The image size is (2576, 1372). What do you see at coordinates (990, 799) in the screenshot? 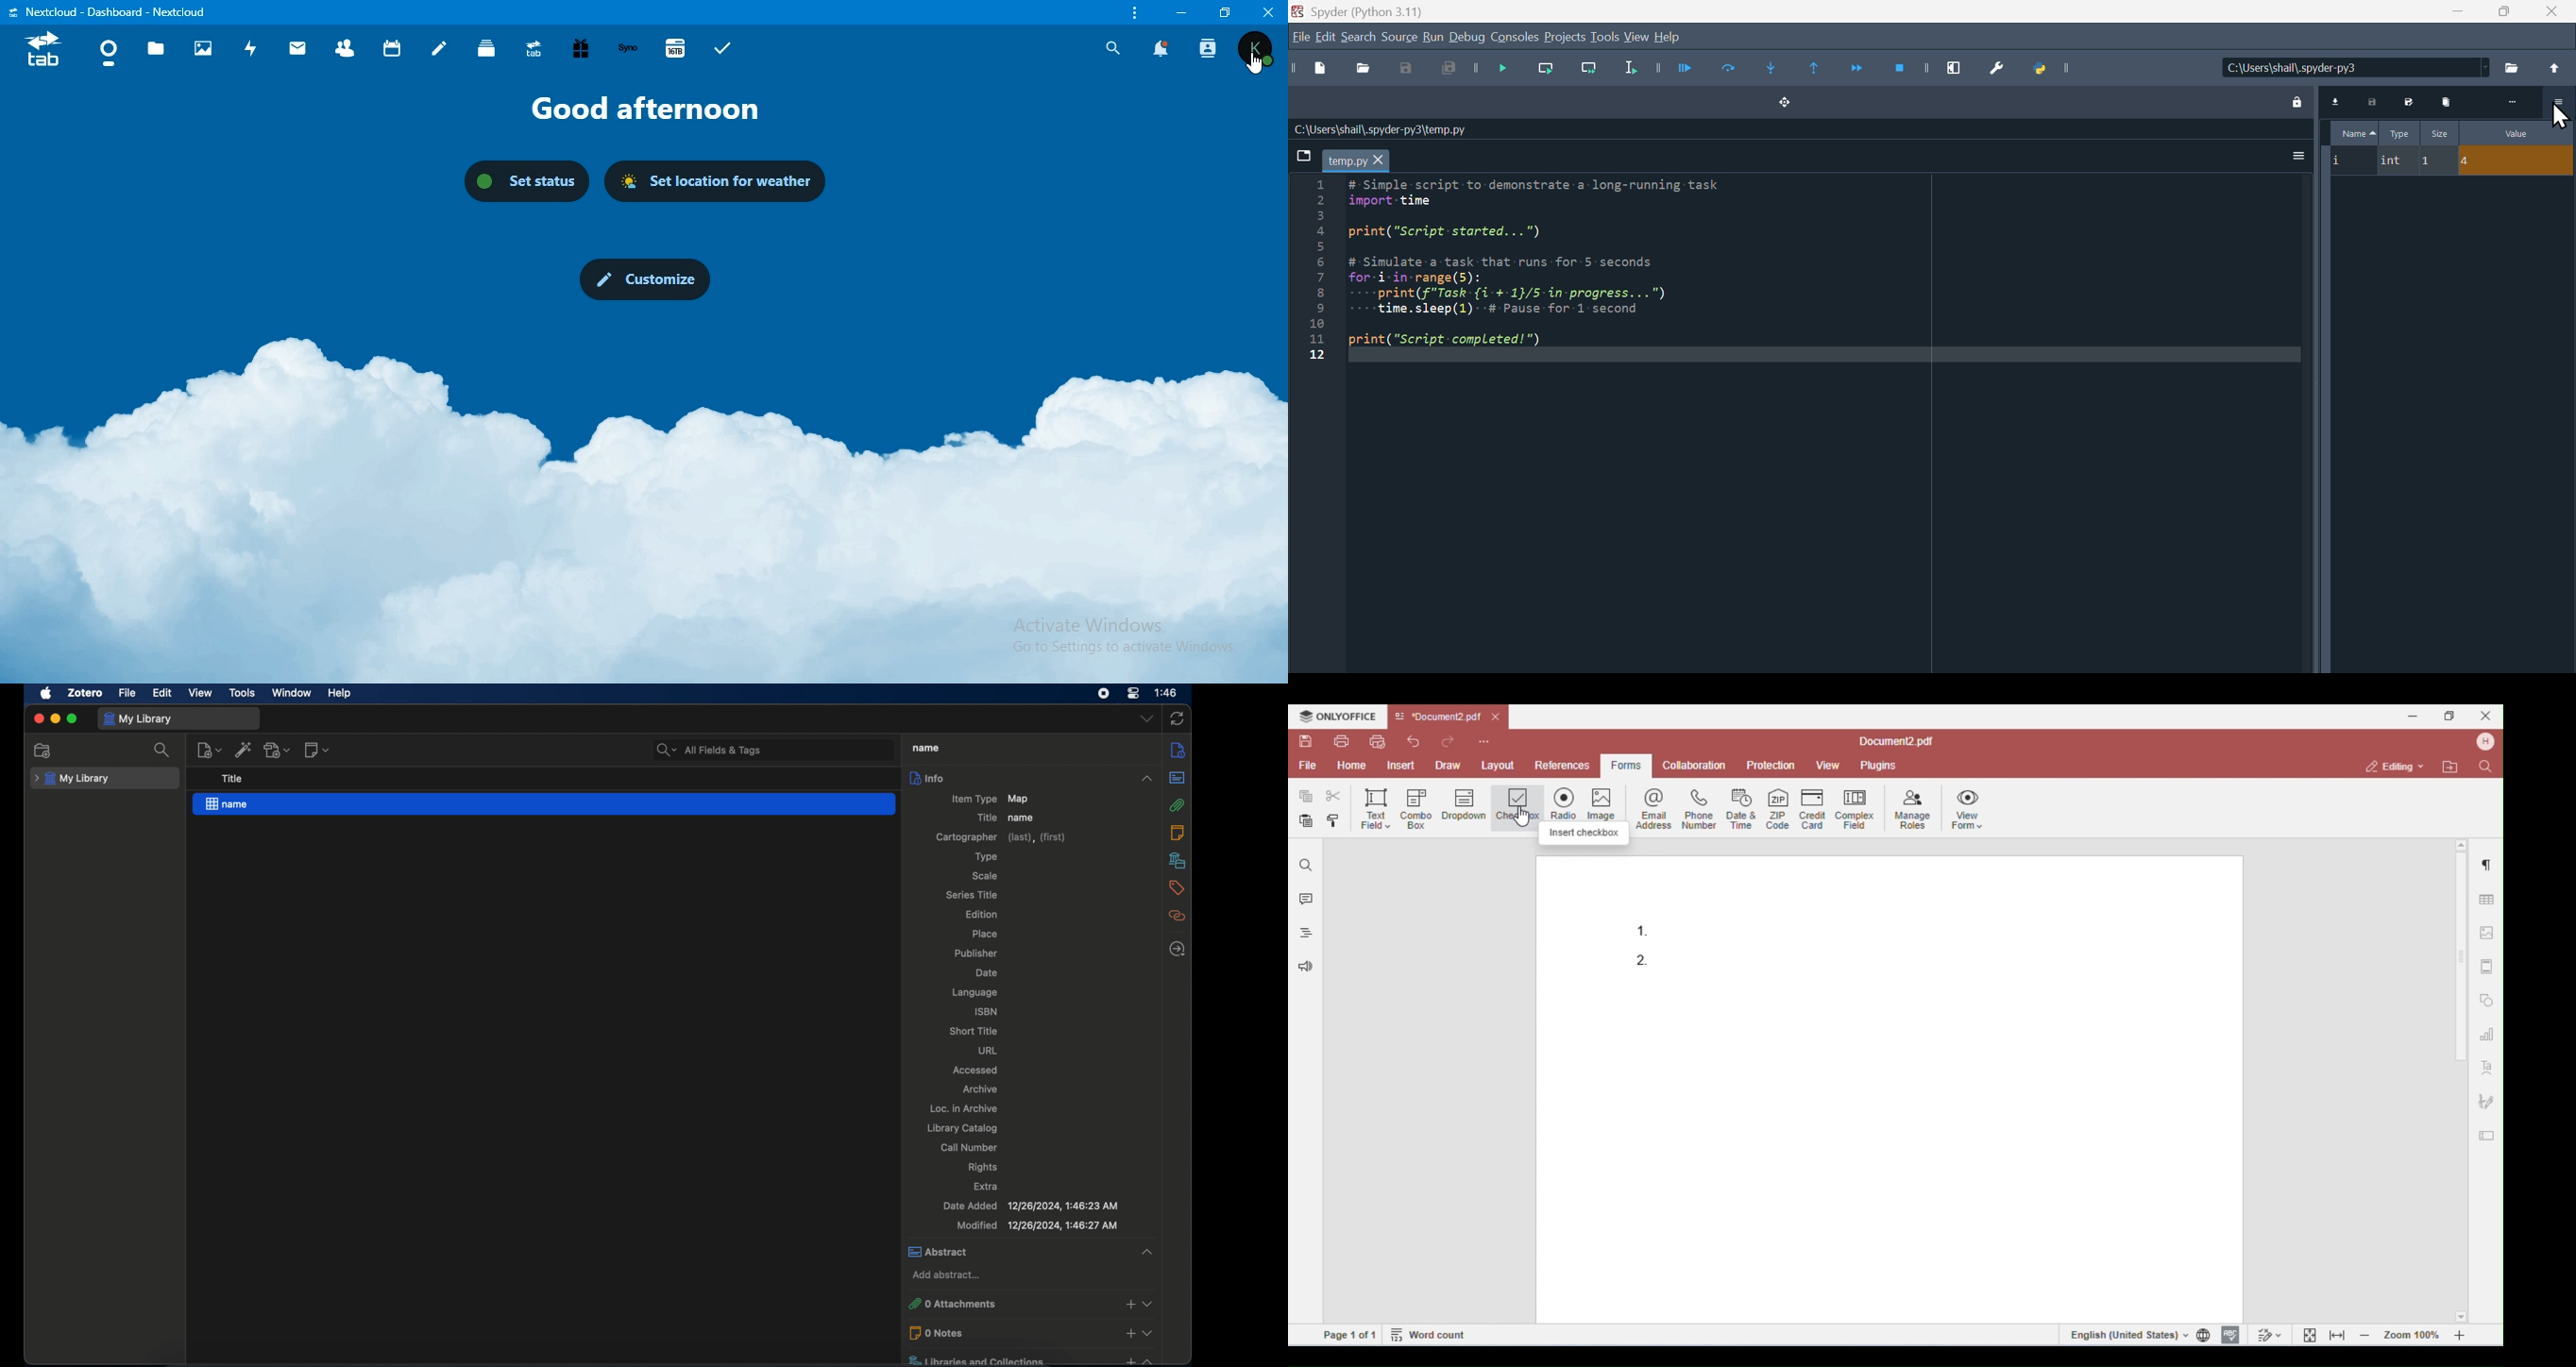
I see `item type map` at bounding box center [990, 799].